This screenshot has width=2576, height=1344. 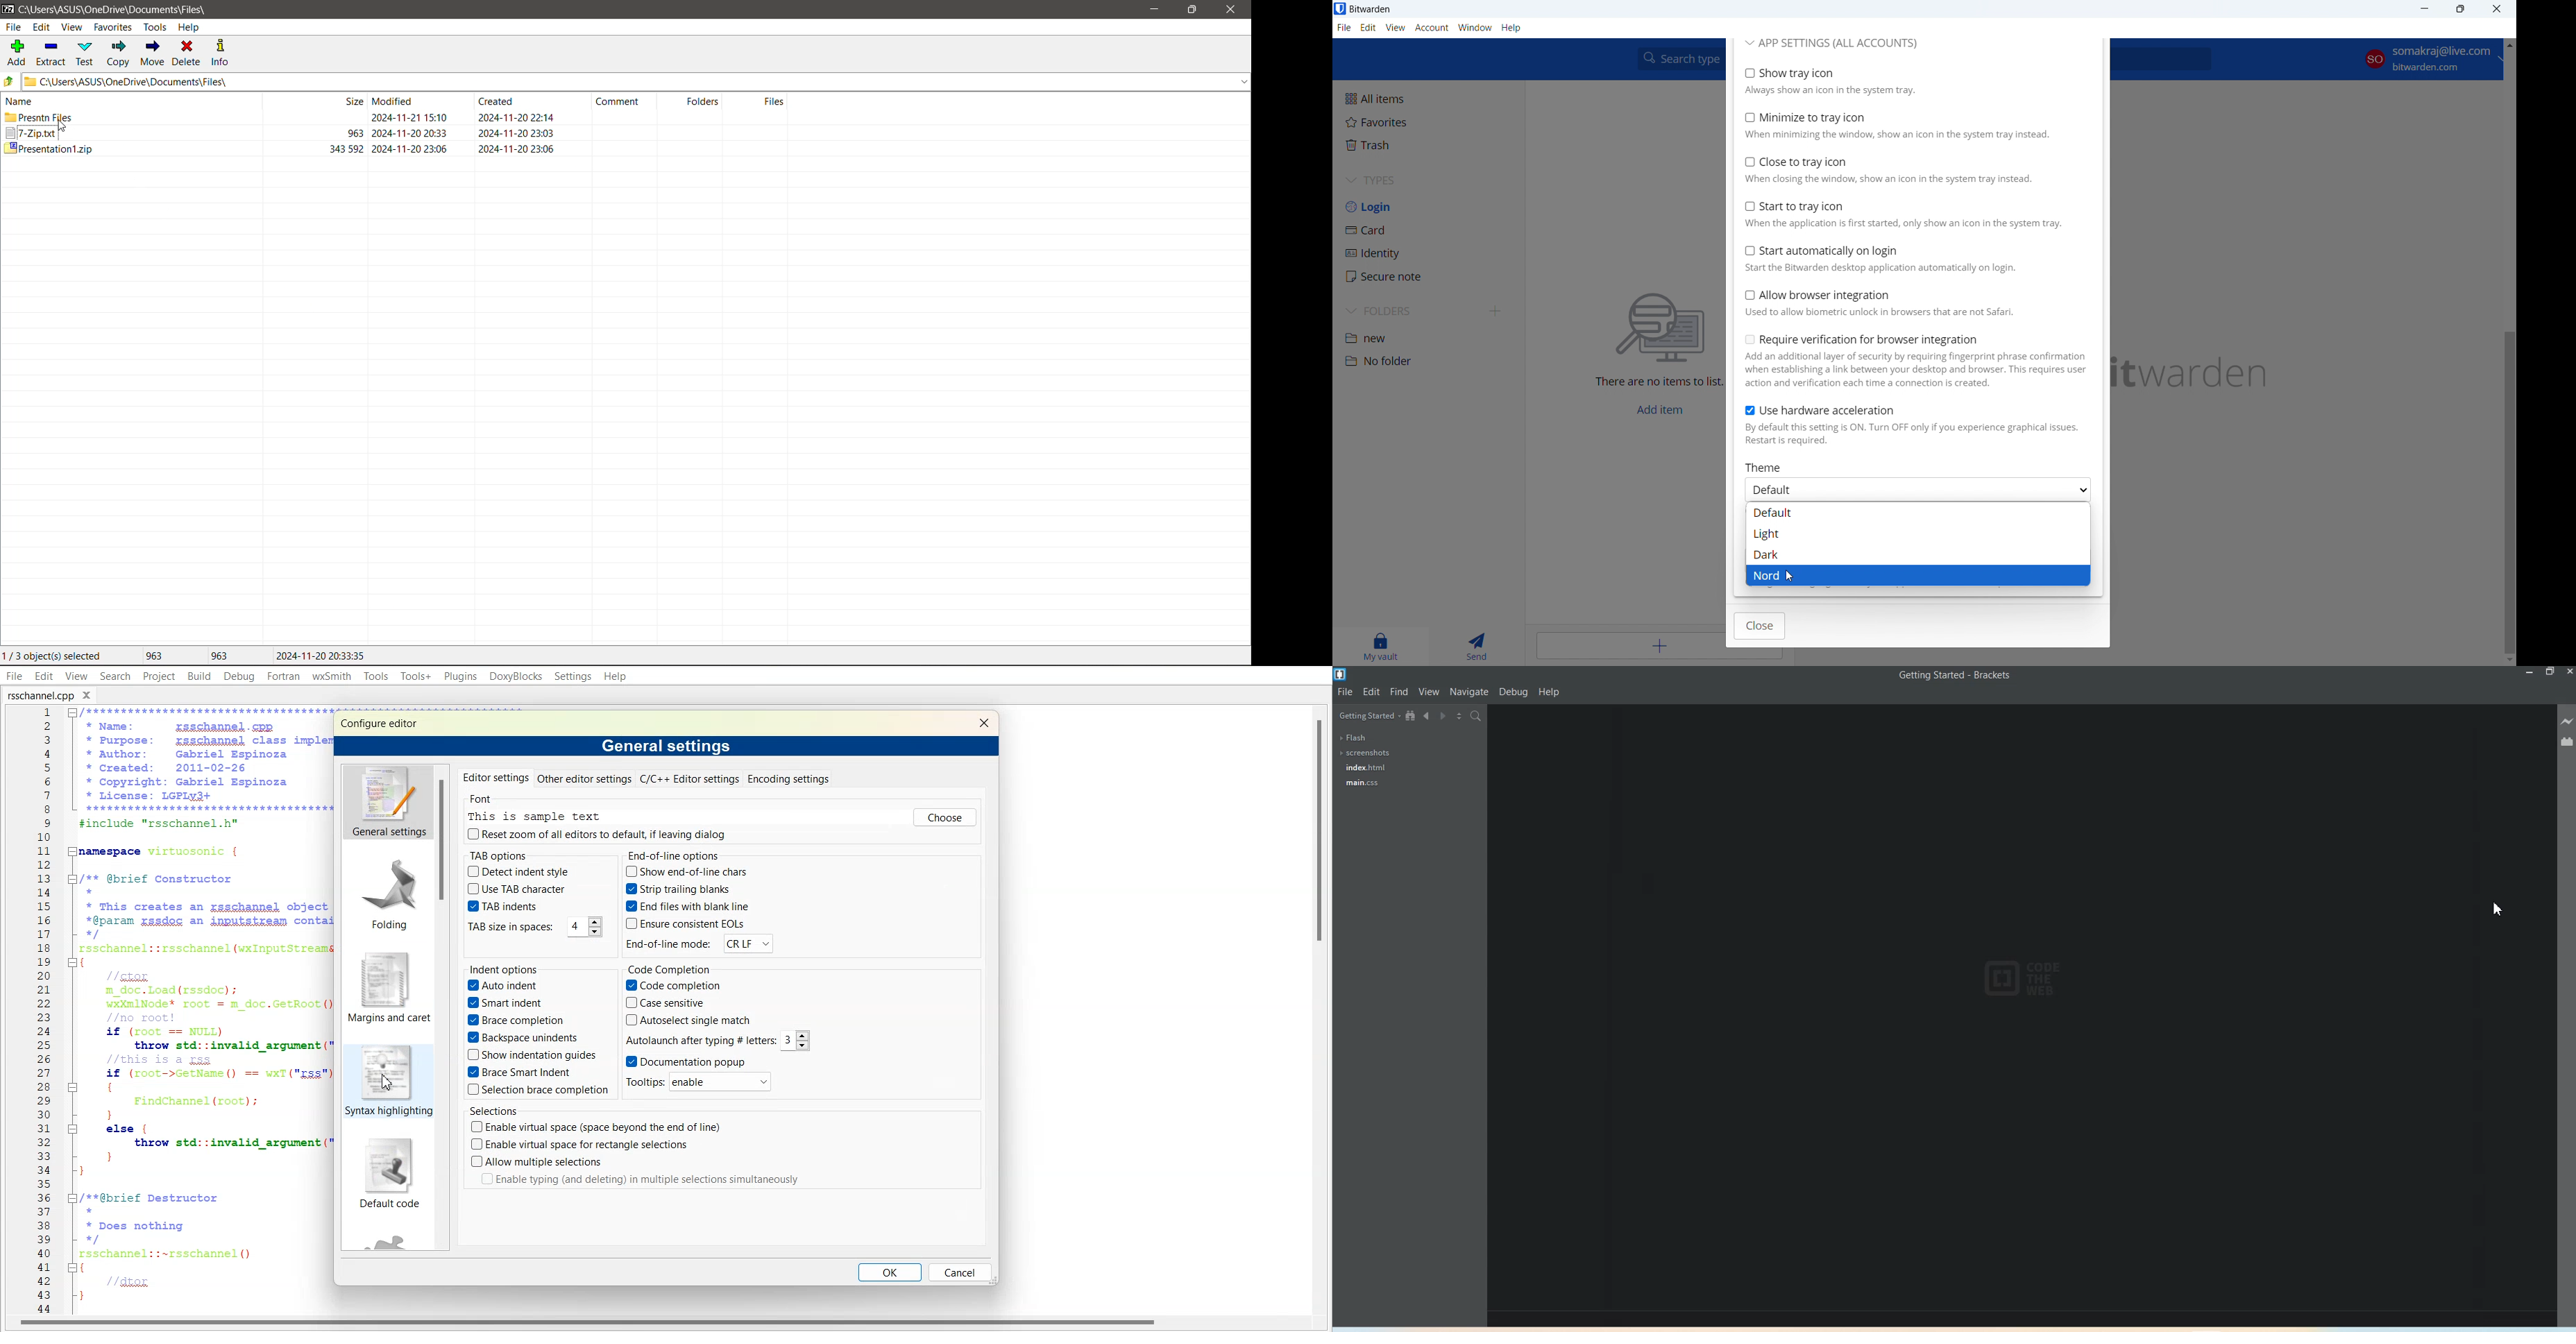 I want to click on Comment, so click(x=619, y=100).